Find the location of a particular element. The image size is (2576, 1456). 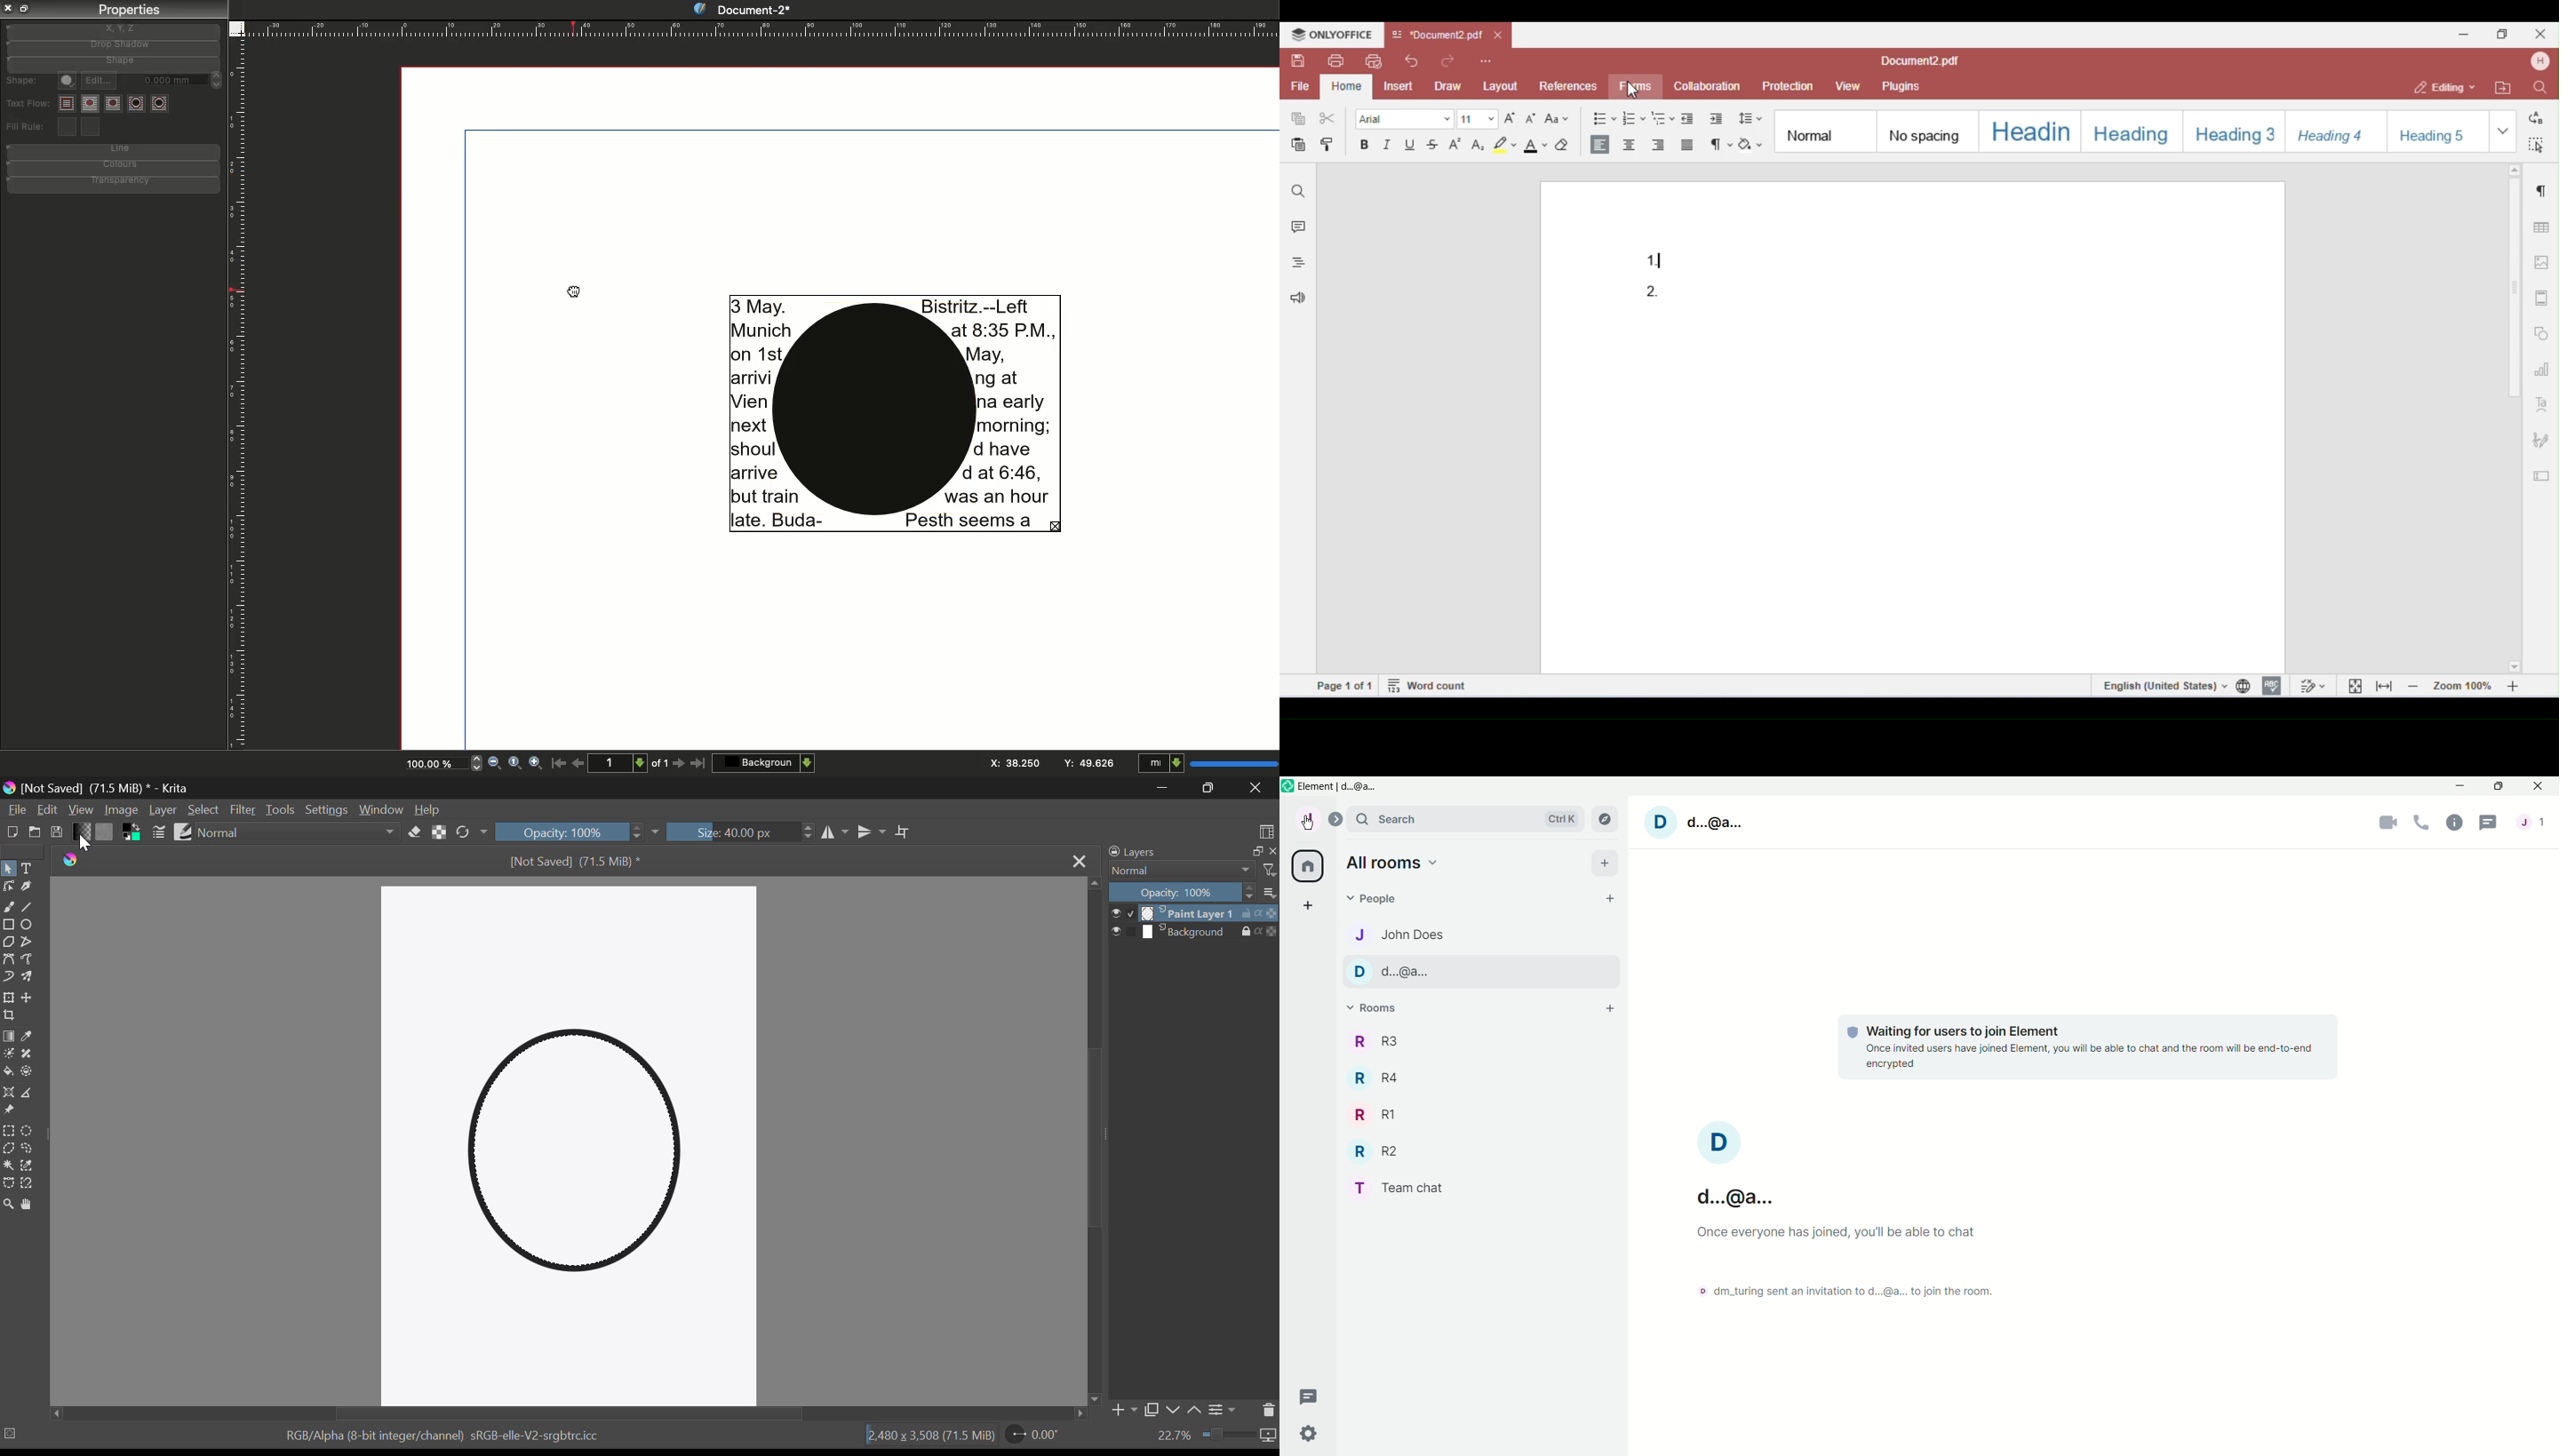

Freehand Selection is located at coordinates (31, 1148).